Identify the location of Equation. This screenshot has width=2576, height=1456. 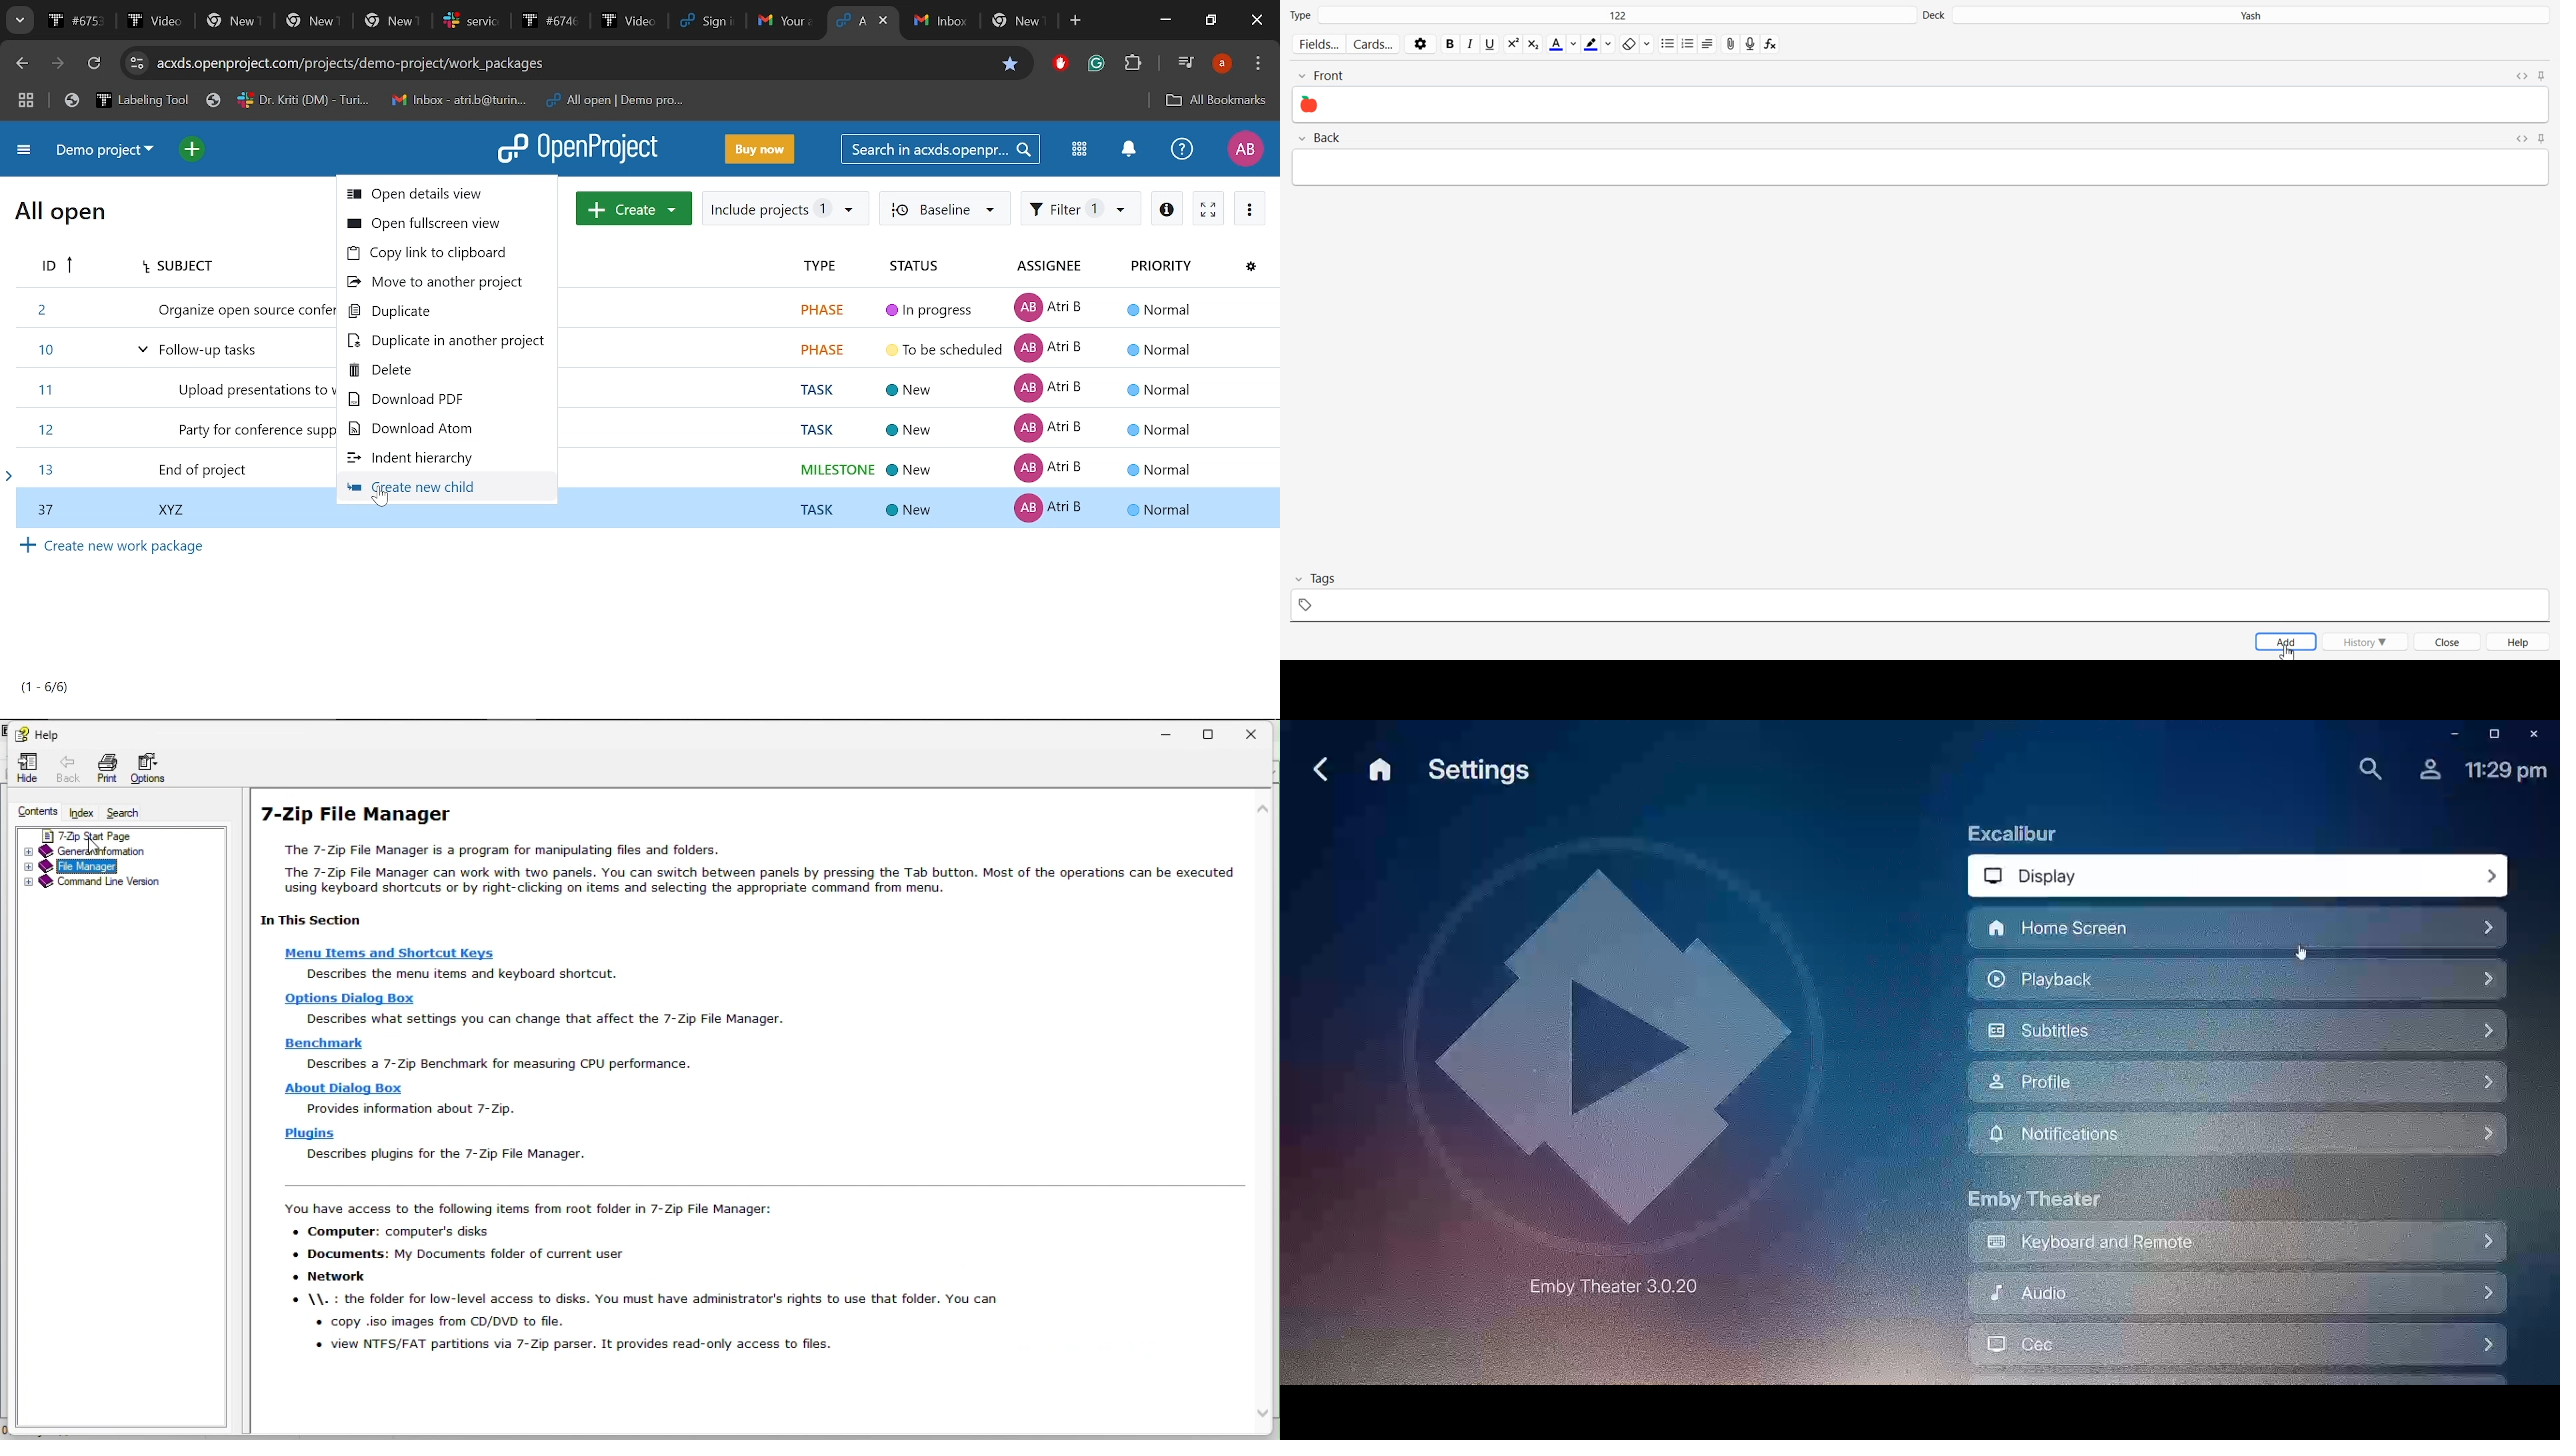
(1771, 44).